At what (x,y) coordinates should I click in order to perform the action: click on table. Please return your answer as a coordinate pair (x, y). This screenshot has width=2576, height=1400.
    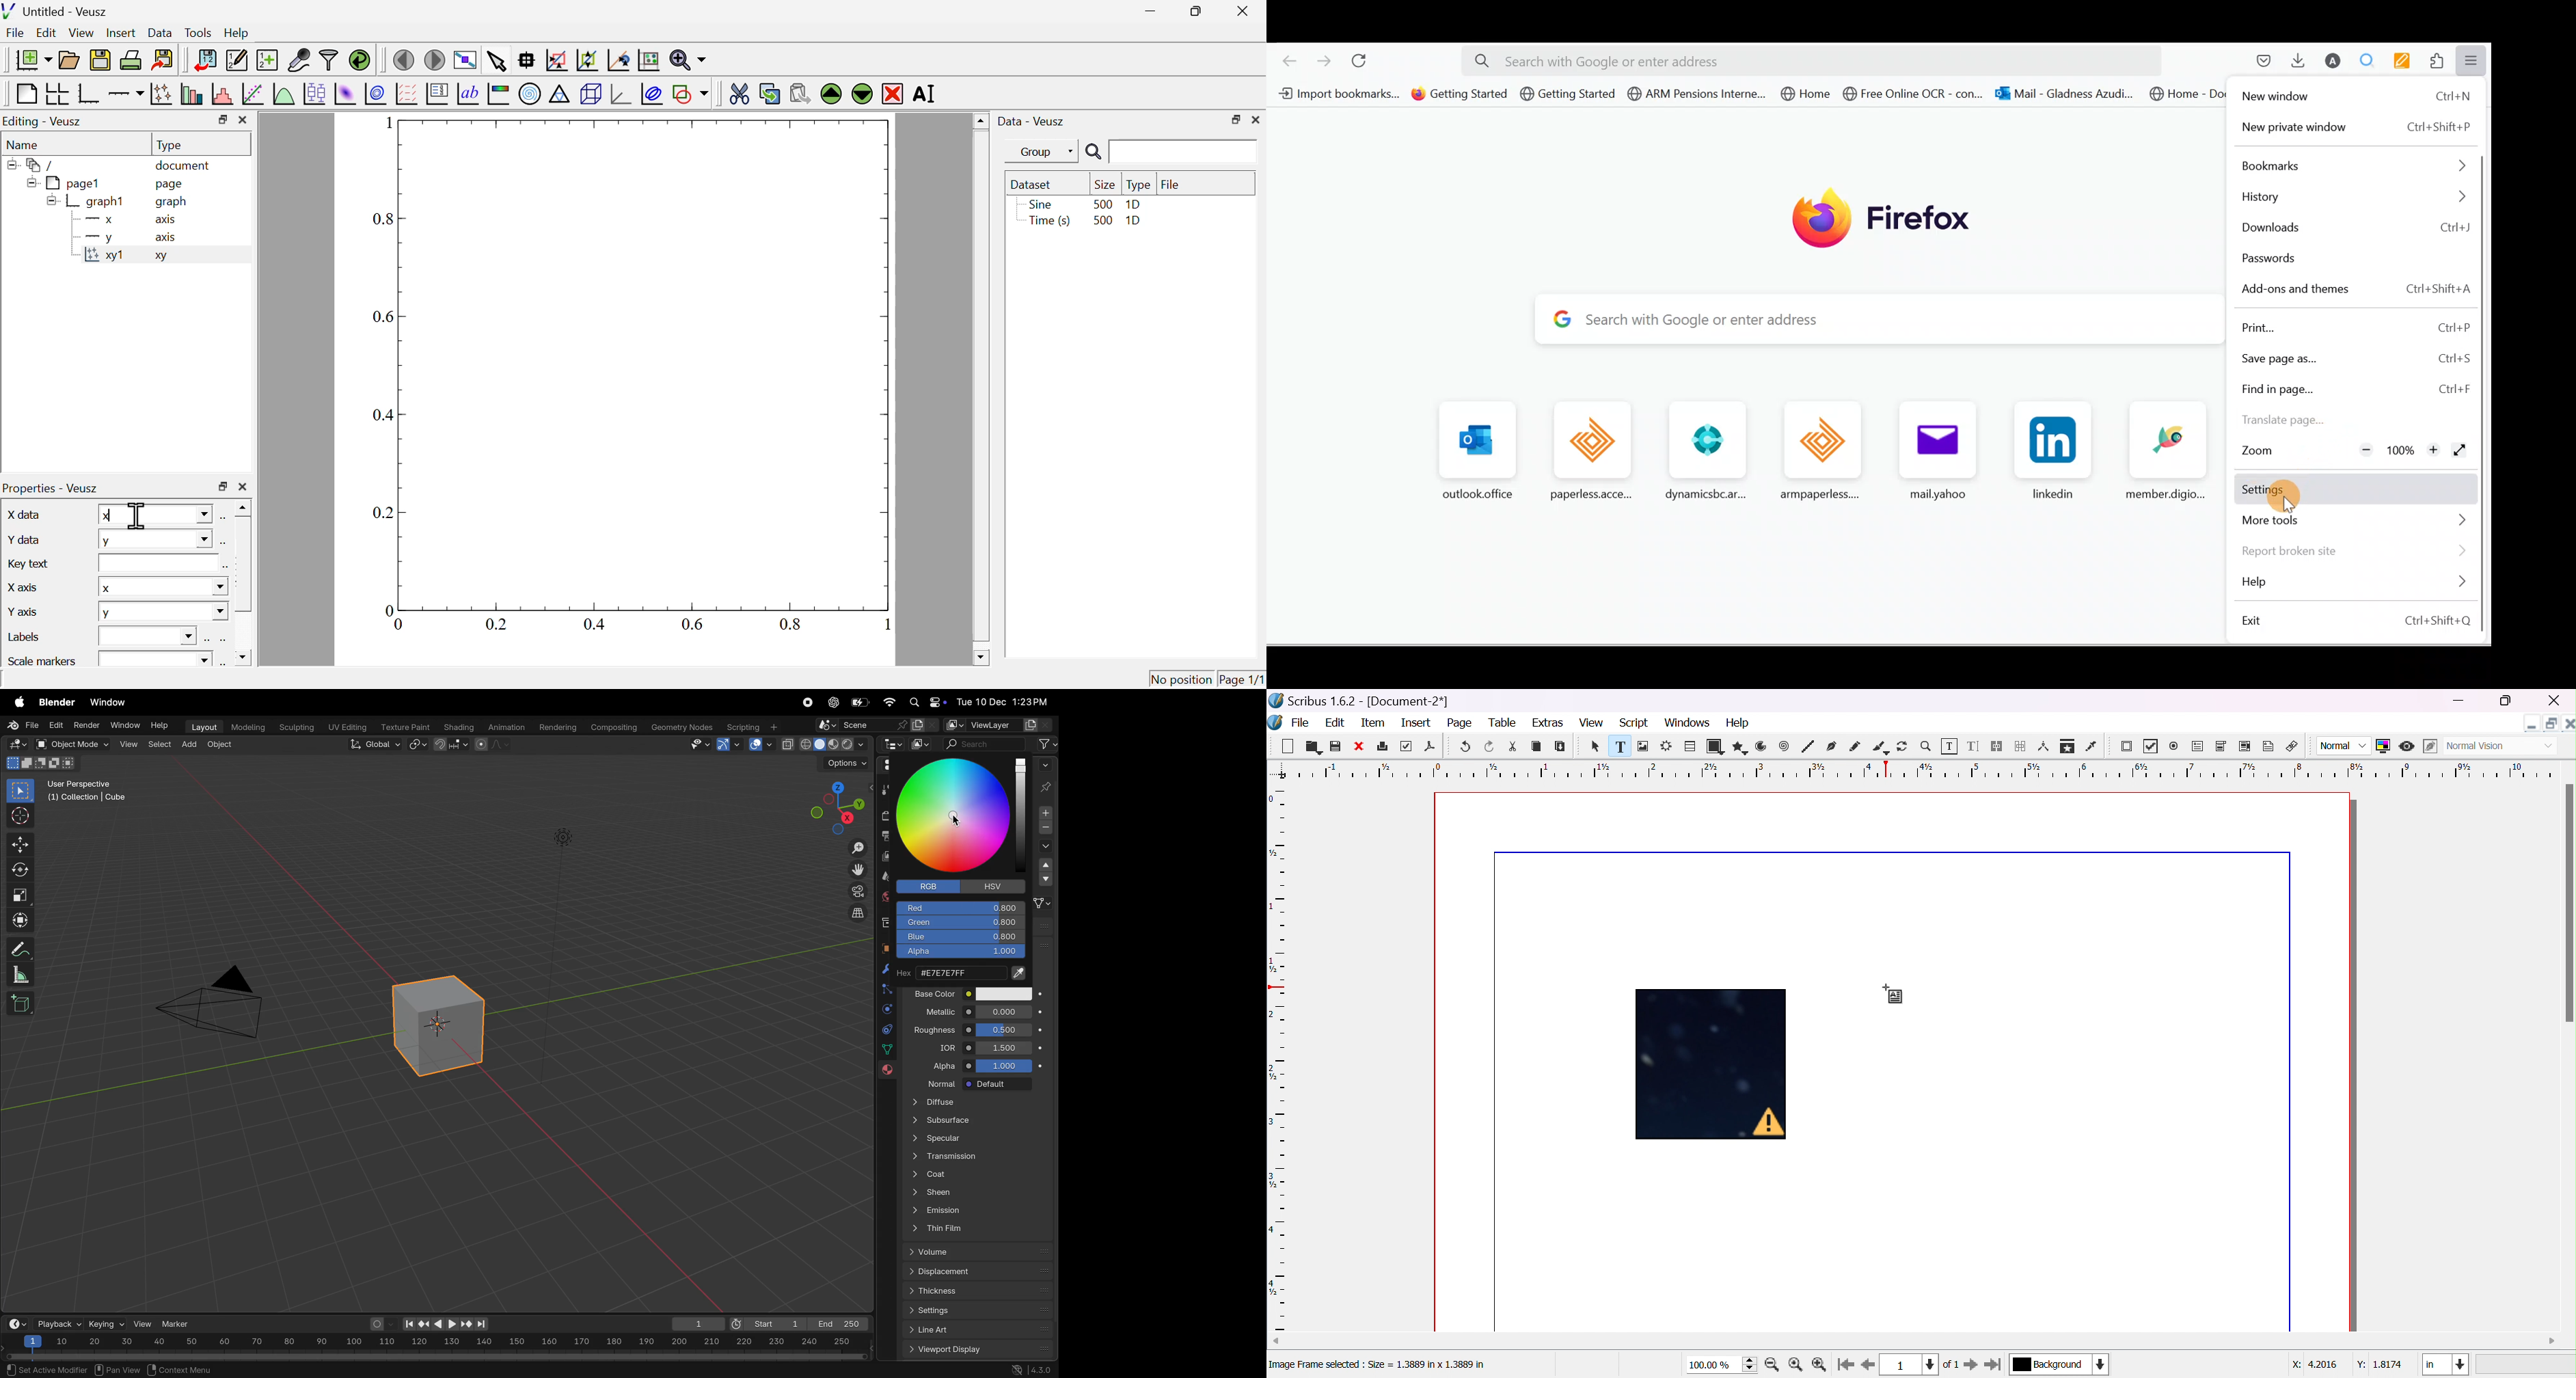
    Looking at the image, I should click on (1504, 722).